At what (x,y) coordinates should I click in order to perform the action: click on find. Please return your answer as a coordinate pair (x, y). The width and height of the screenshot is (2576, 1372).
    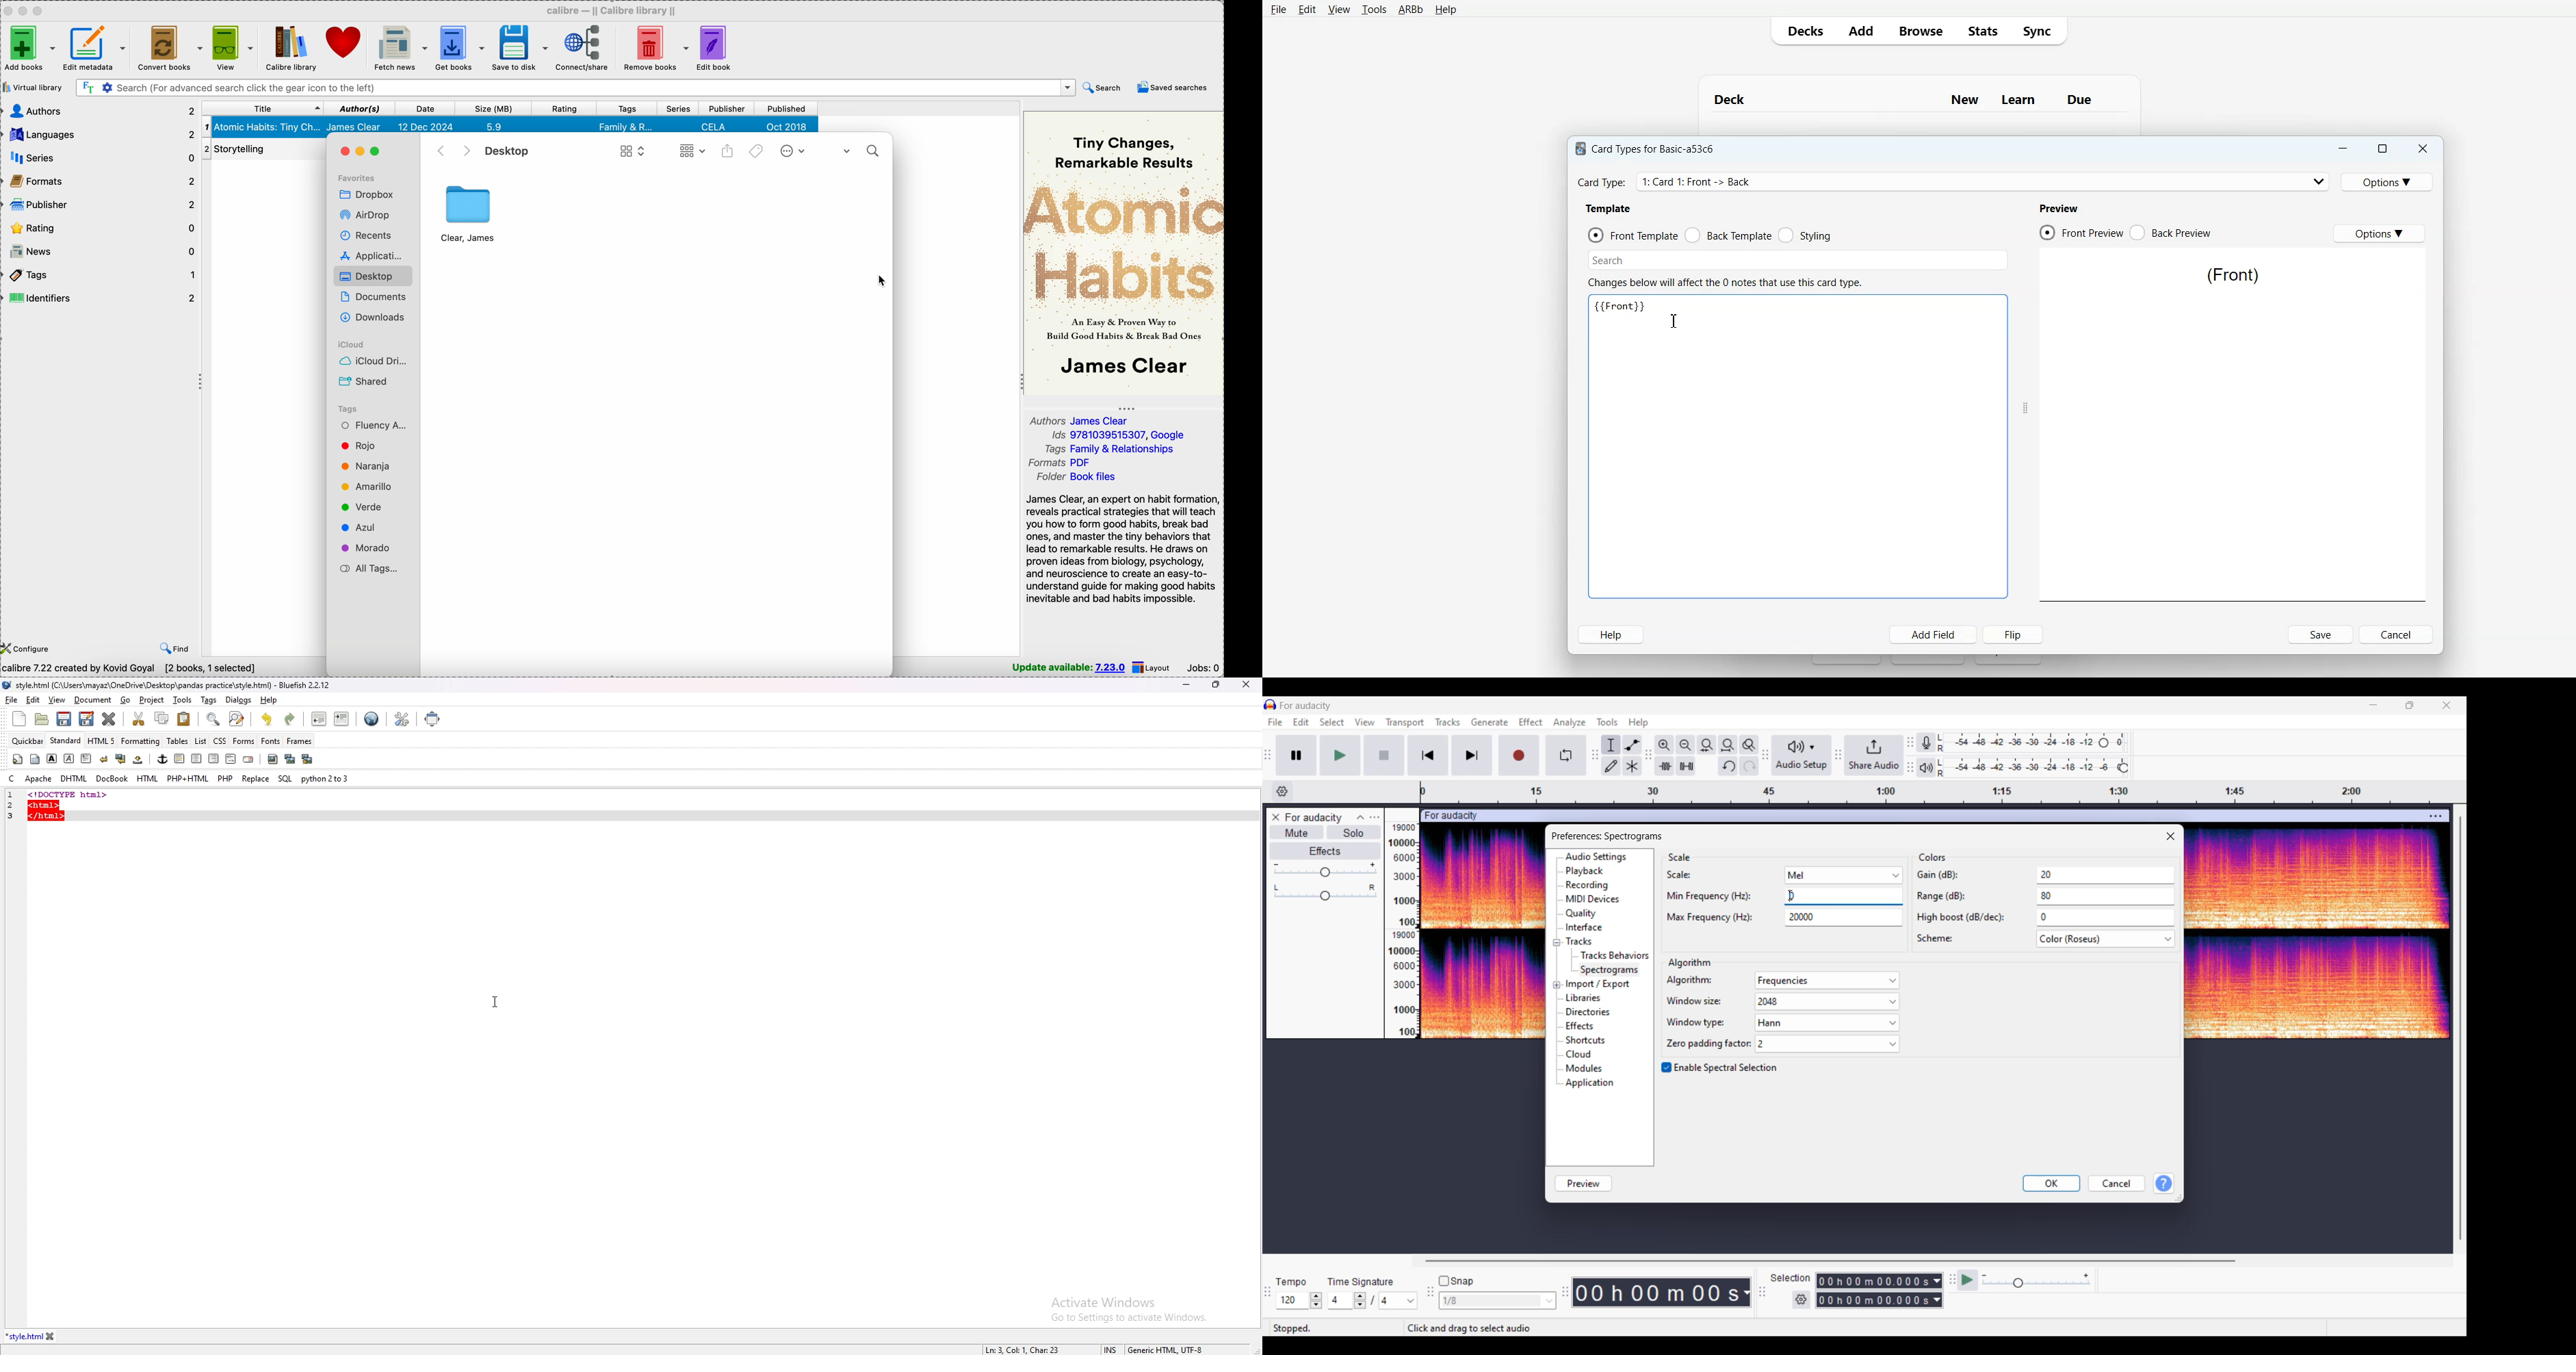
    Looking at the image, I should click on (177, 649).